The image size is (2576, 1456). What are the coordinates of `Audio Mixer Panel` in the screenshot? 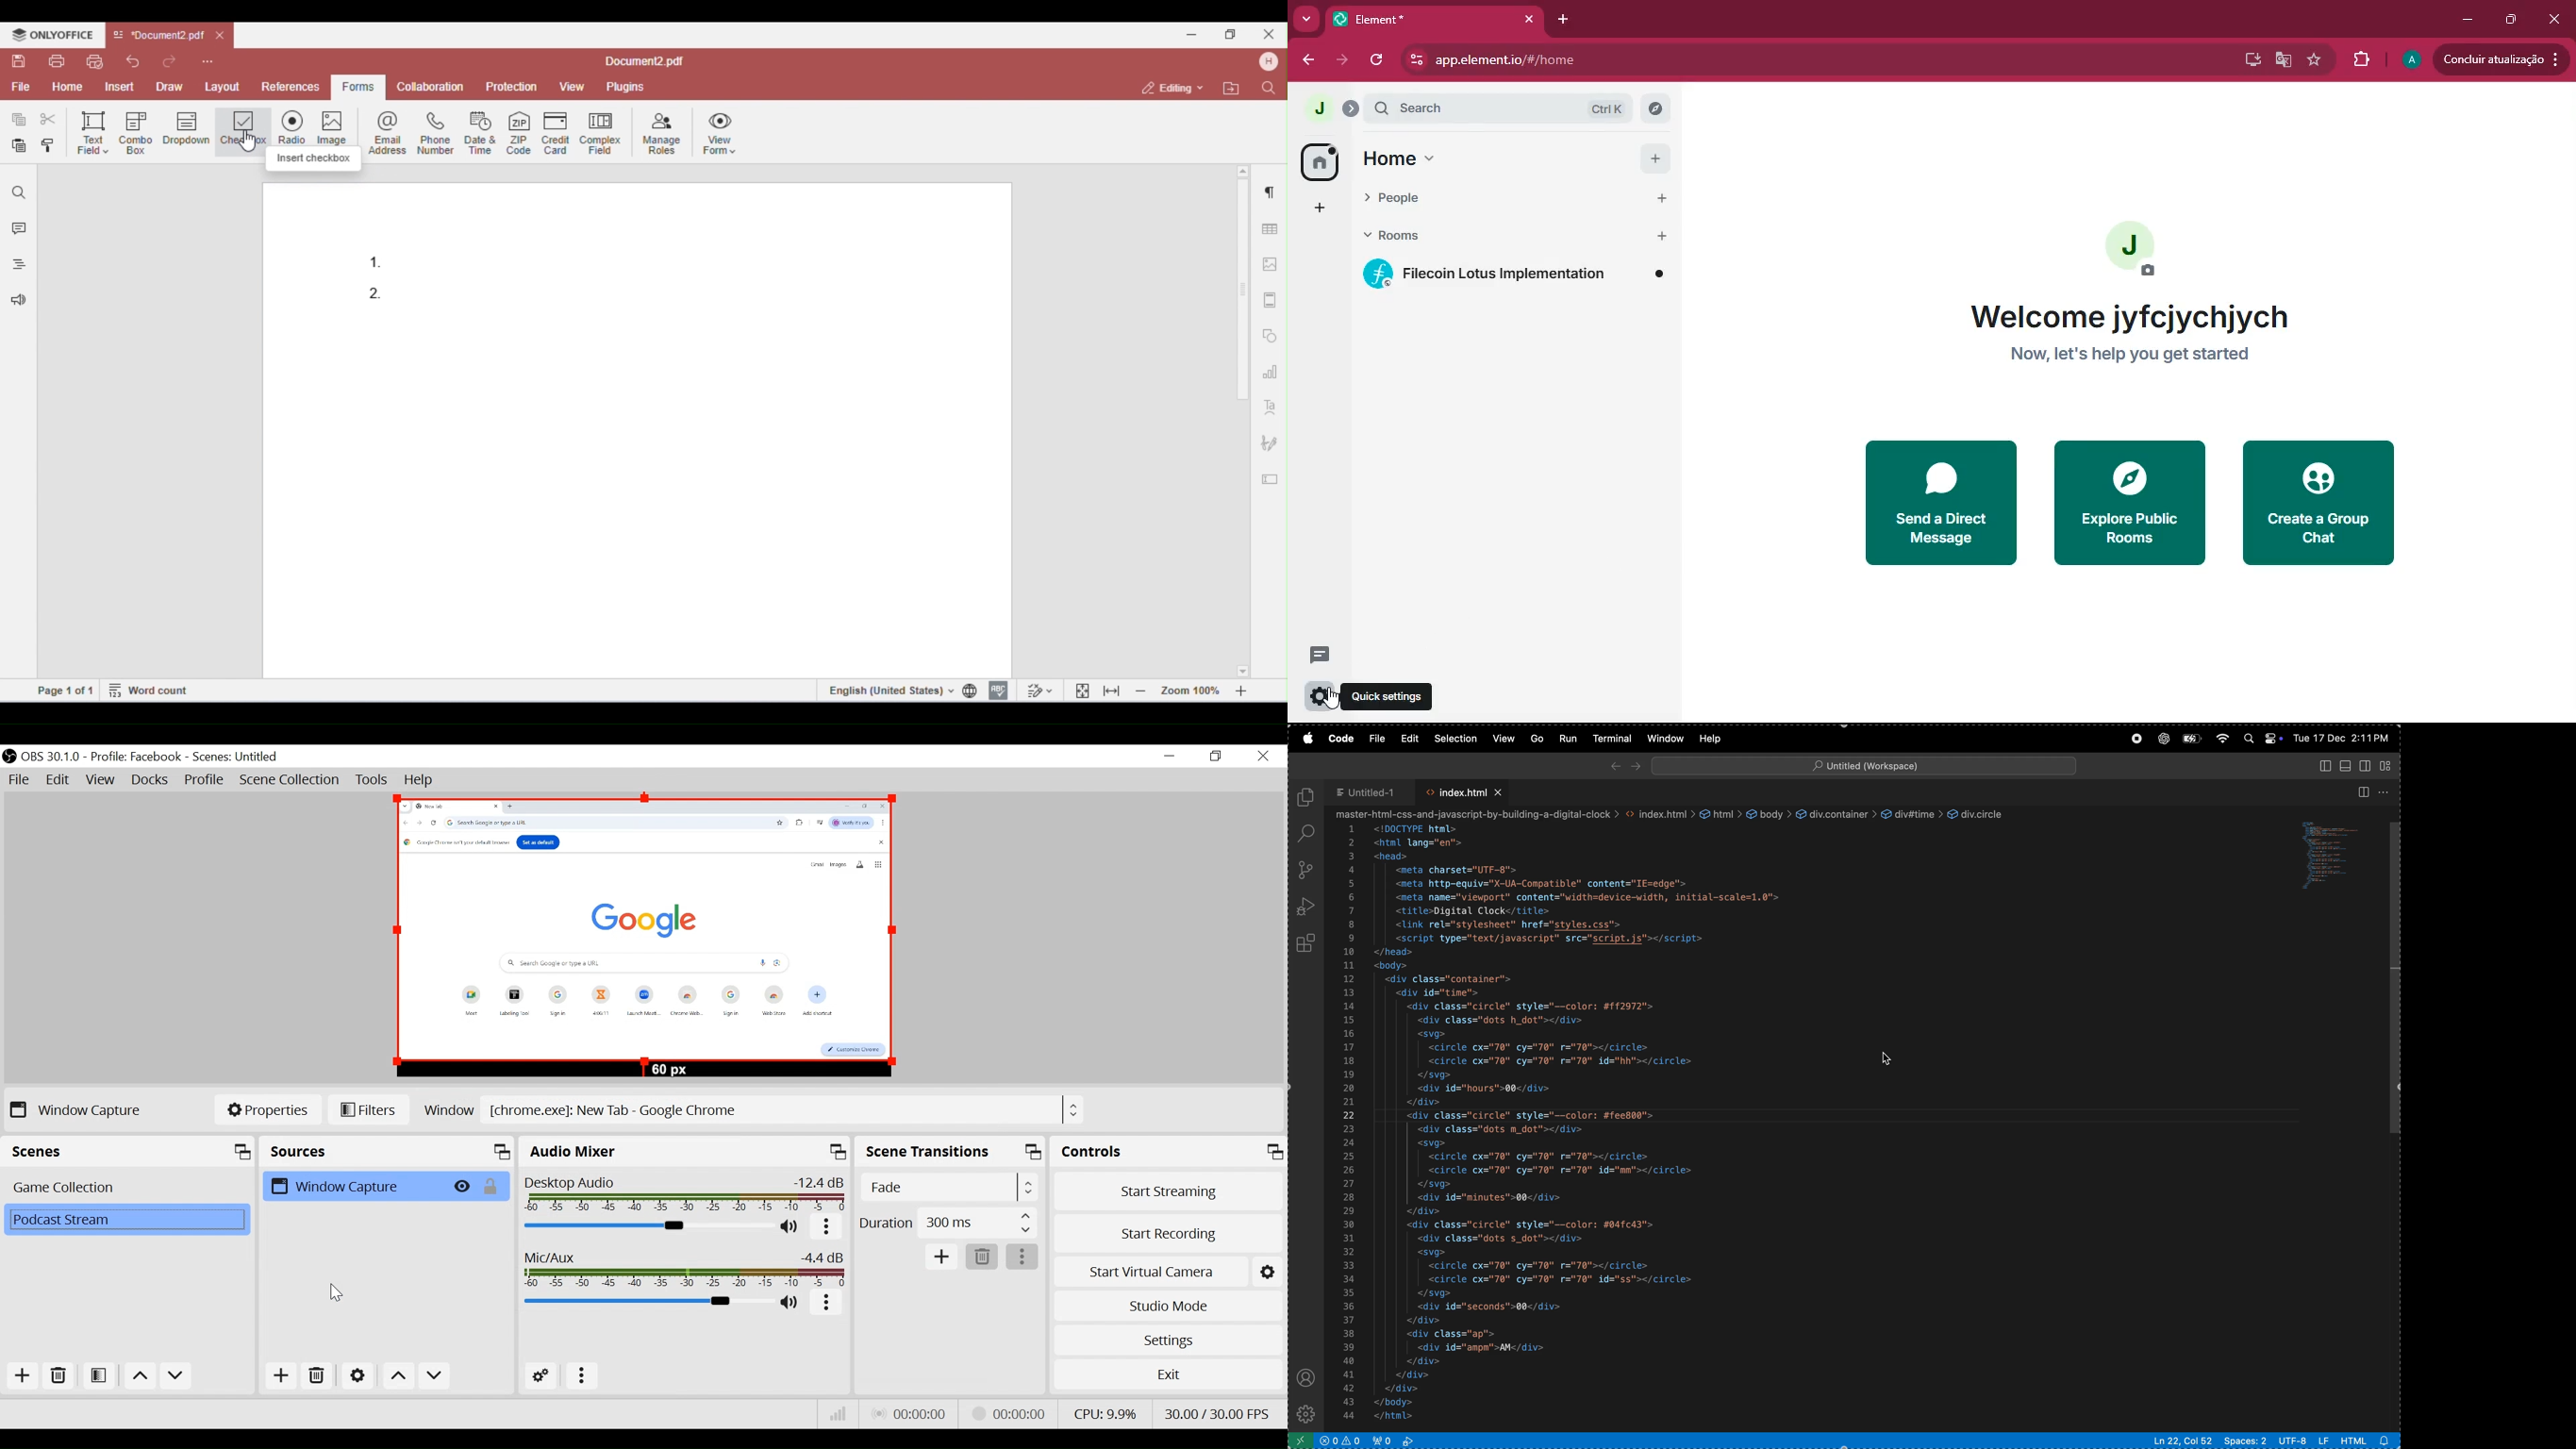 It's located at (686, 1151).